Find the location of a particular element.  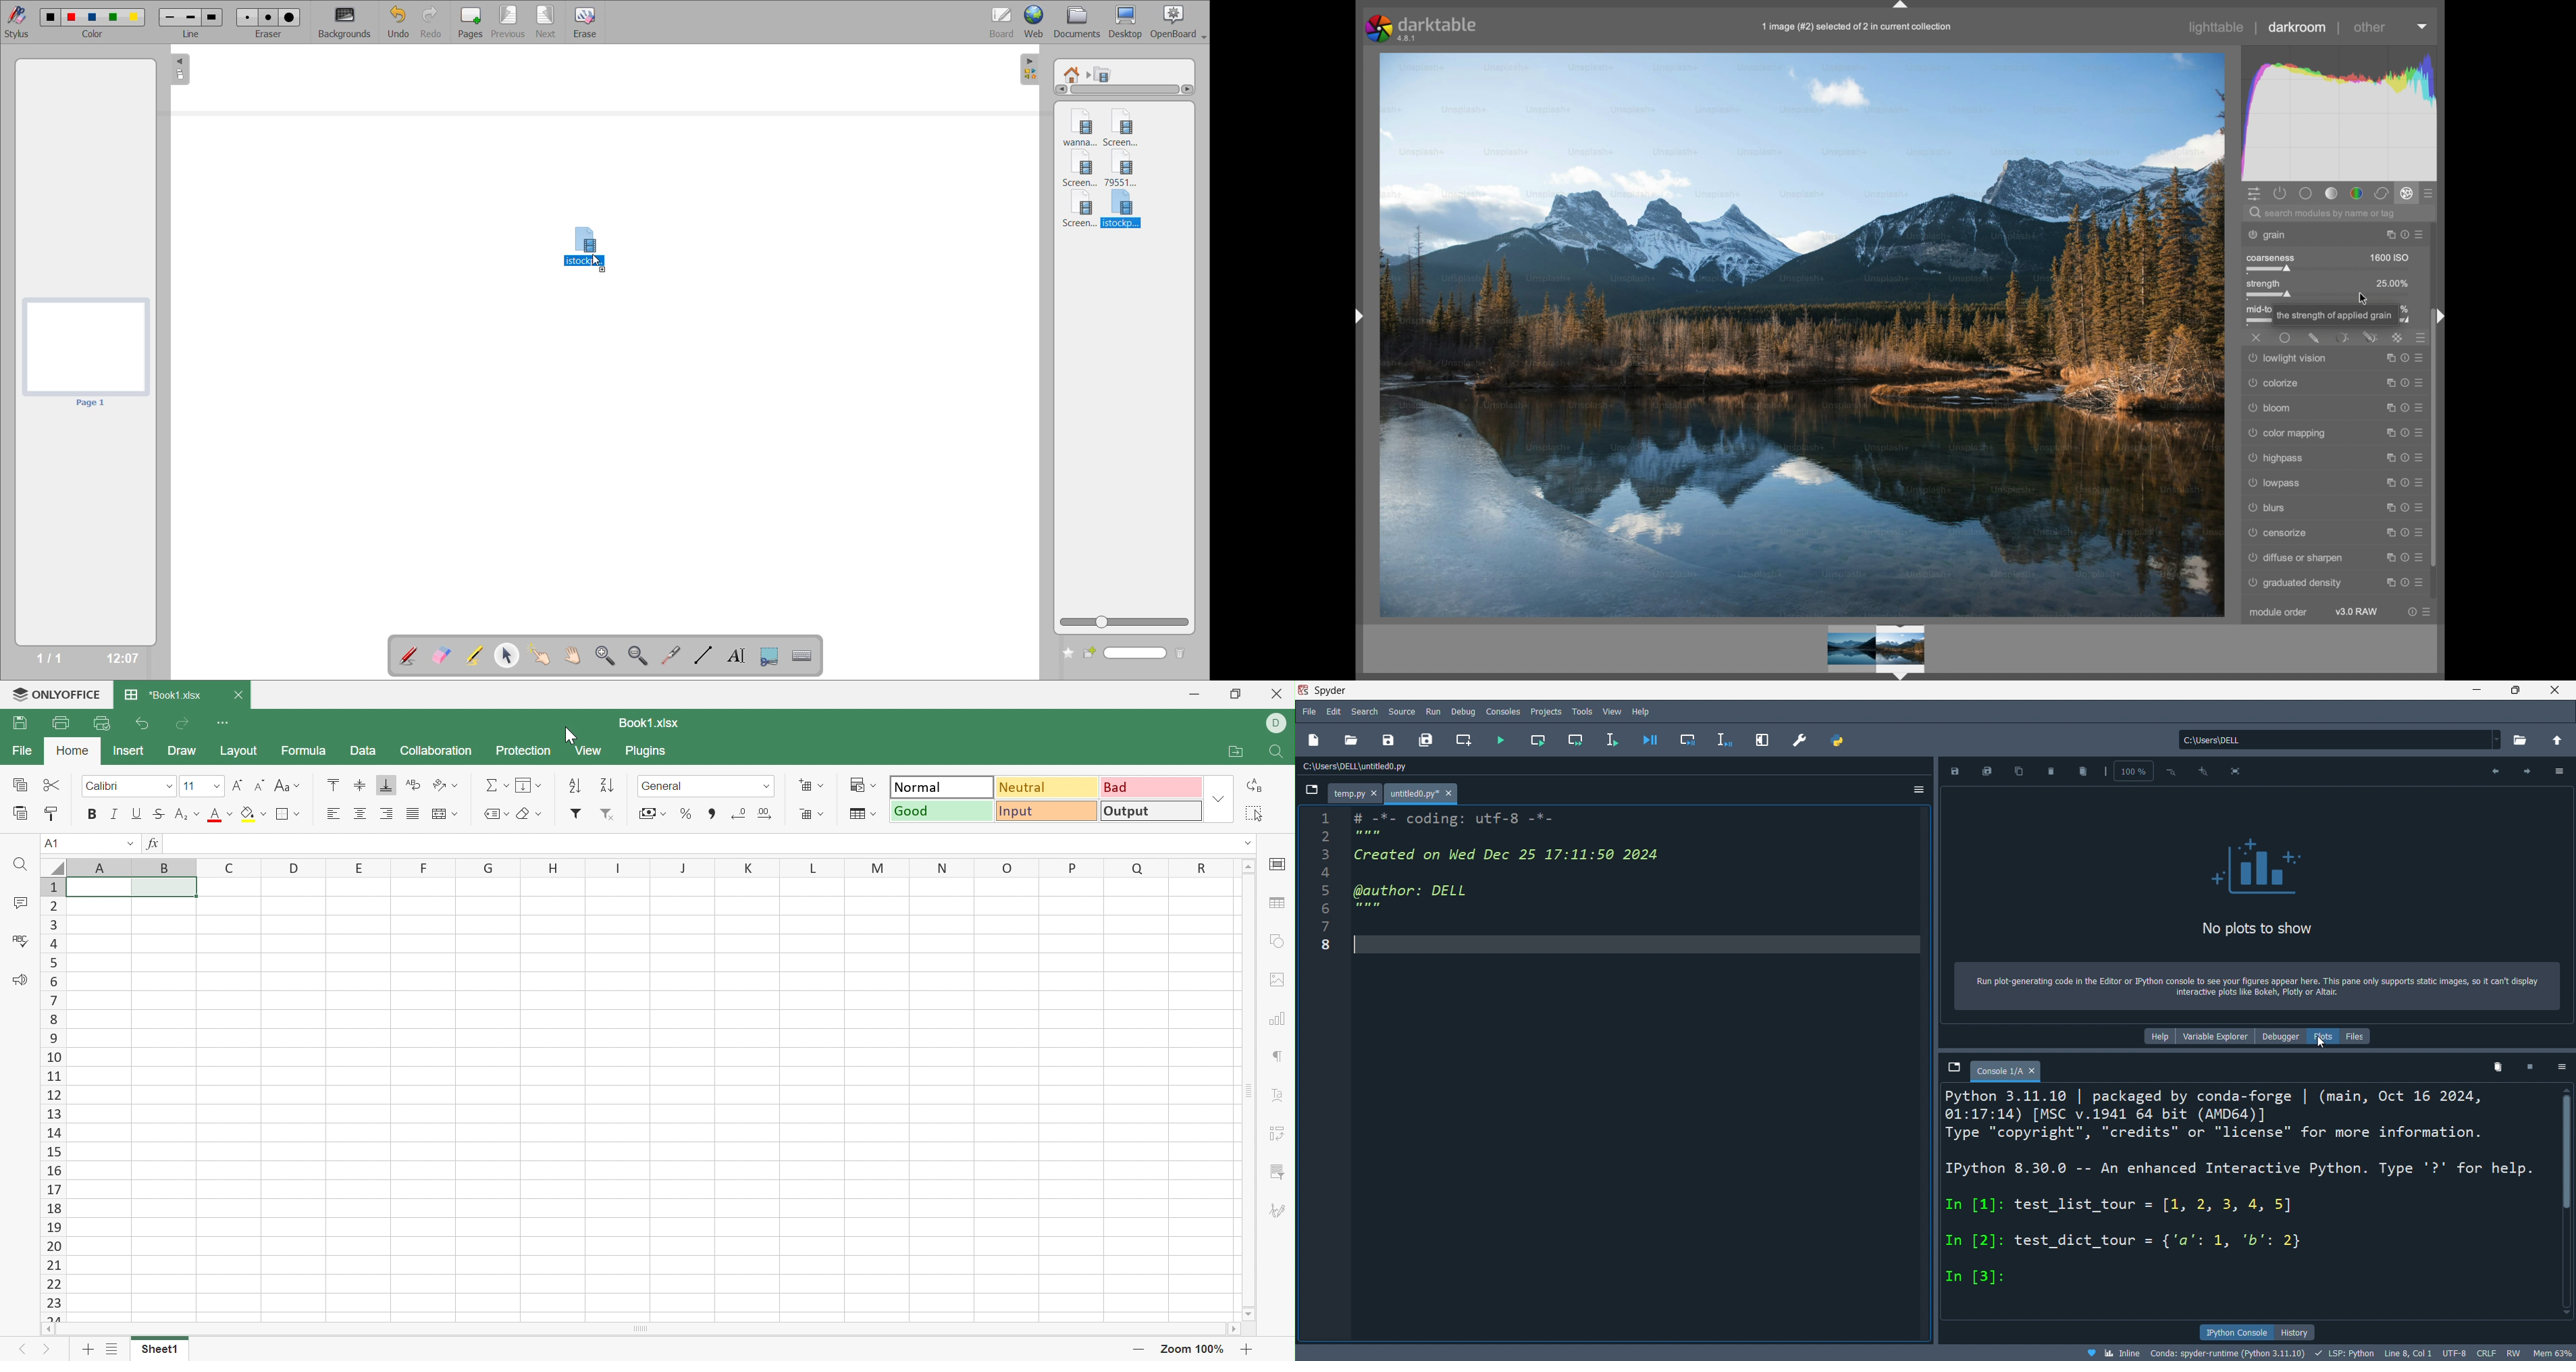

reset parameters is located at coordinates (2402, 459).